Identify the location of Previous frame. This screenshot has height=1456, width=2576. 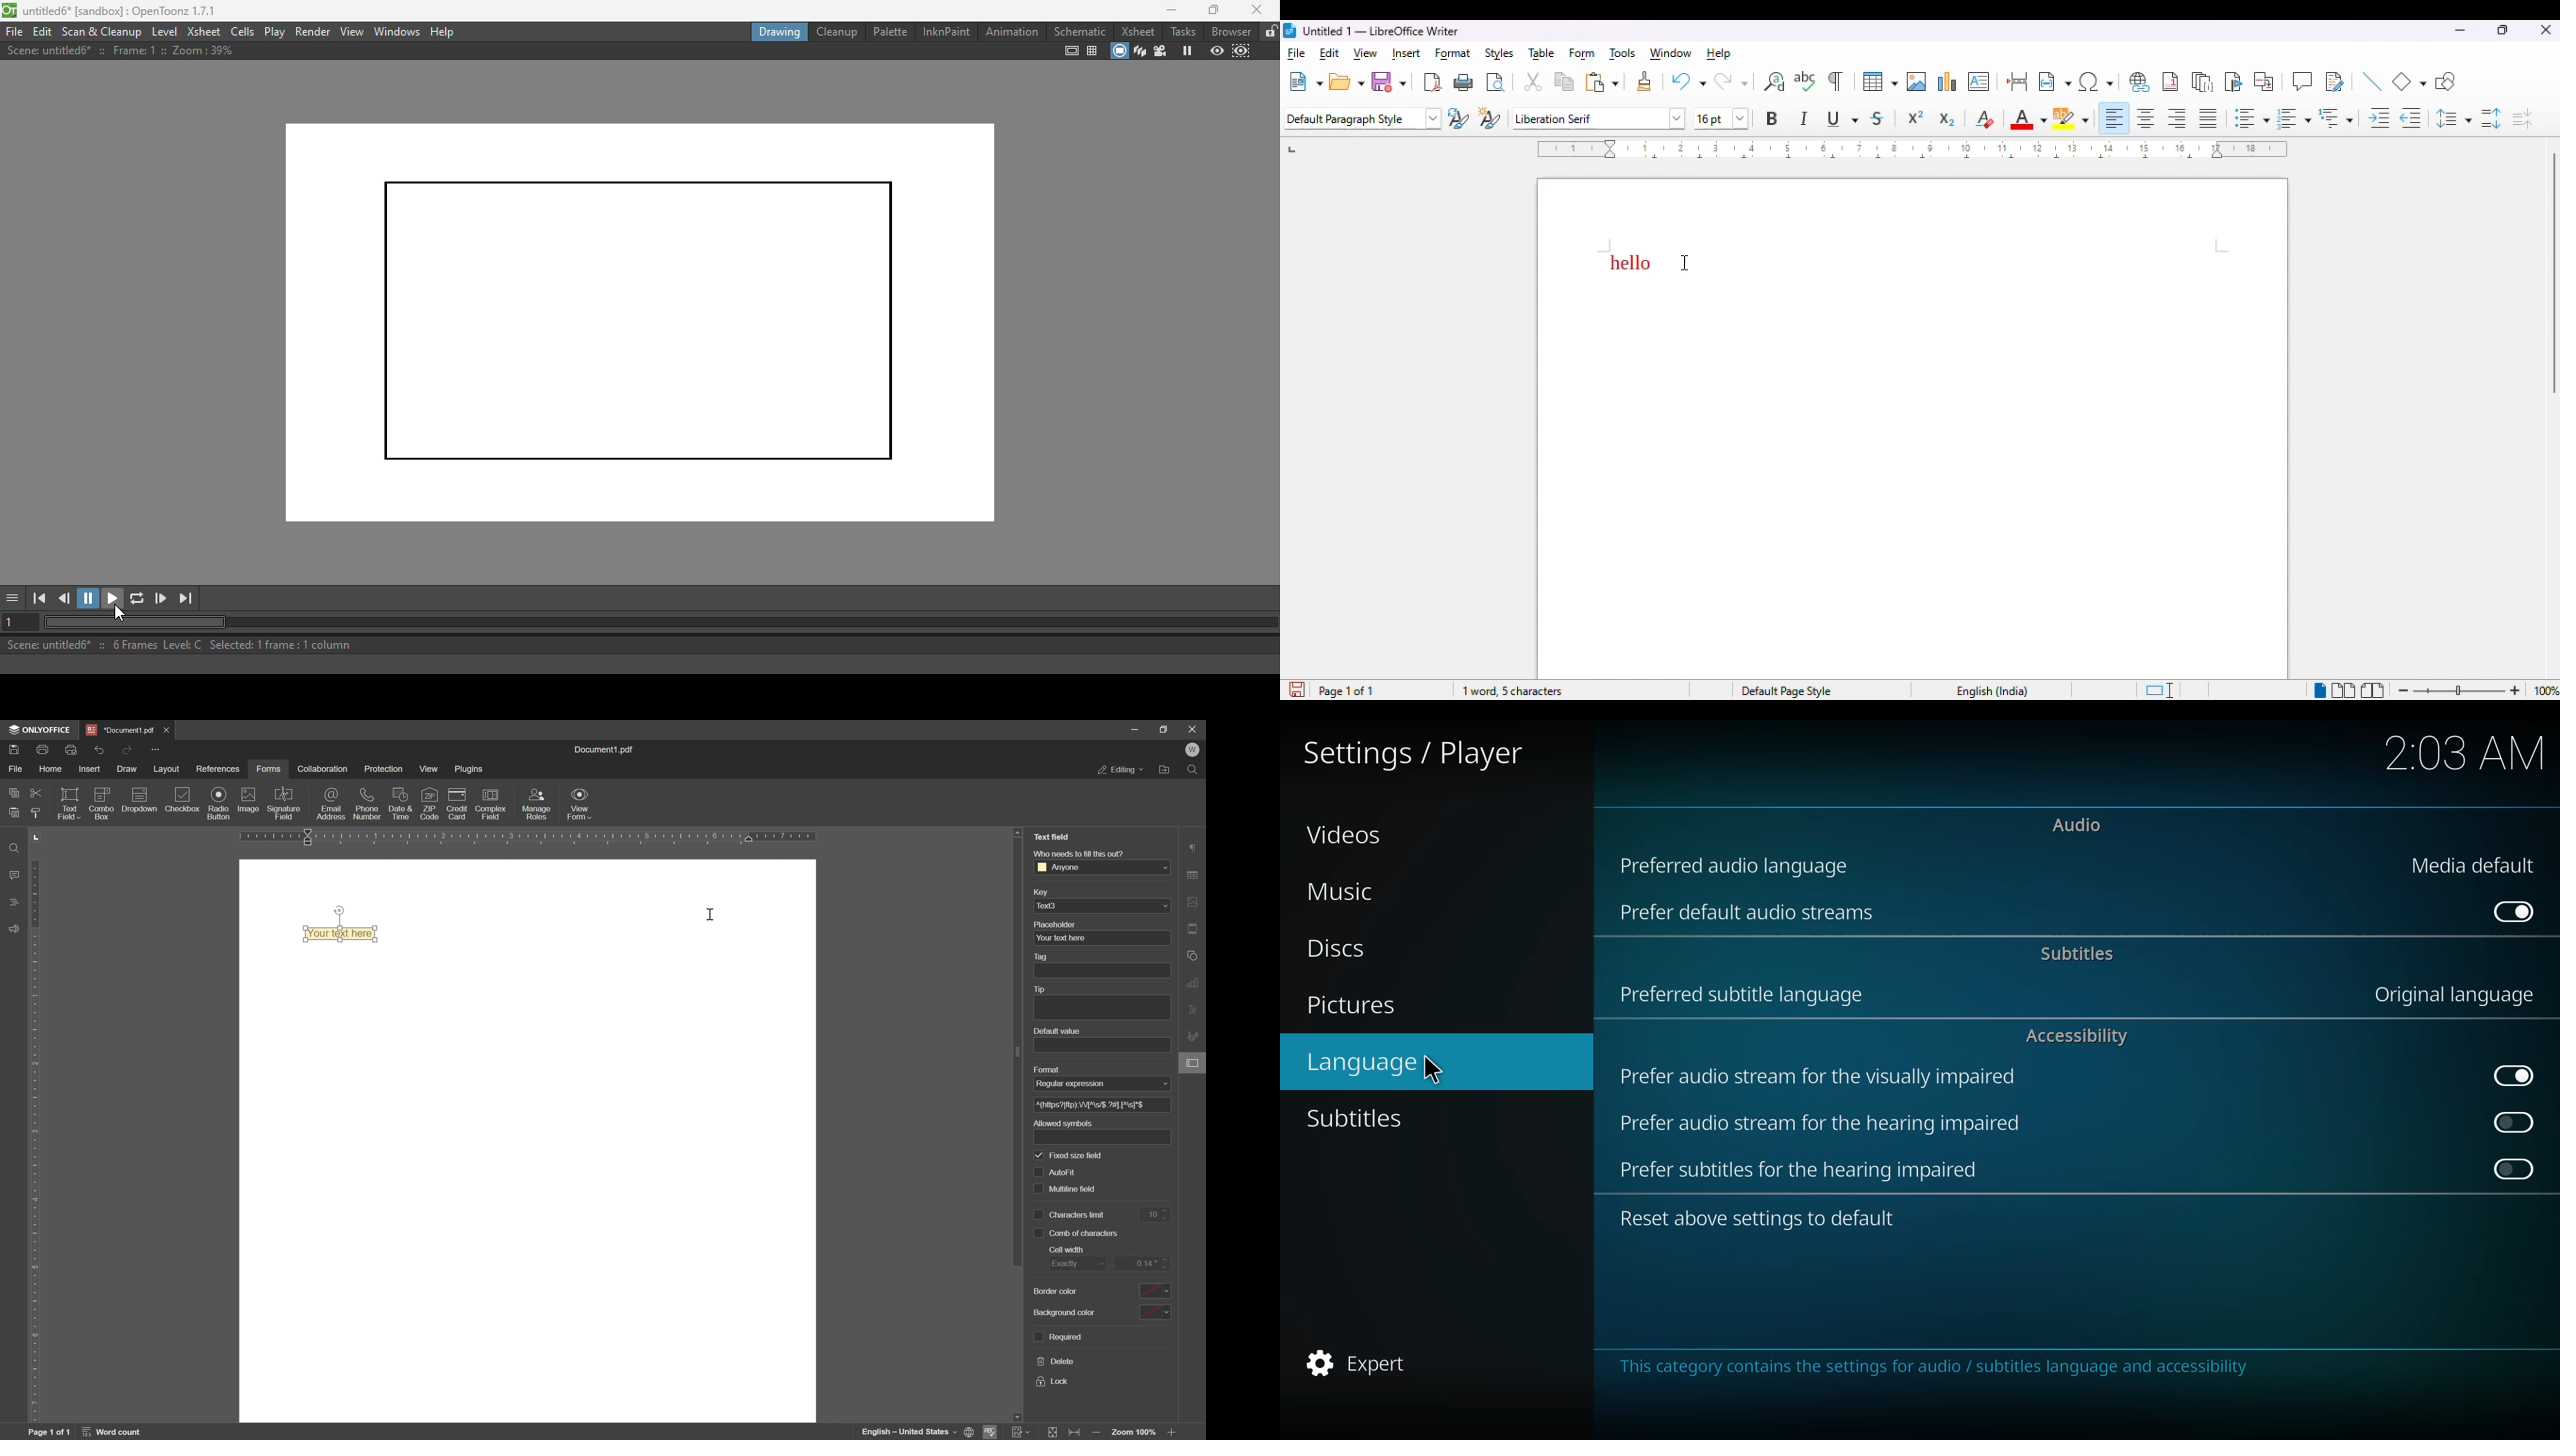
(65, 600).